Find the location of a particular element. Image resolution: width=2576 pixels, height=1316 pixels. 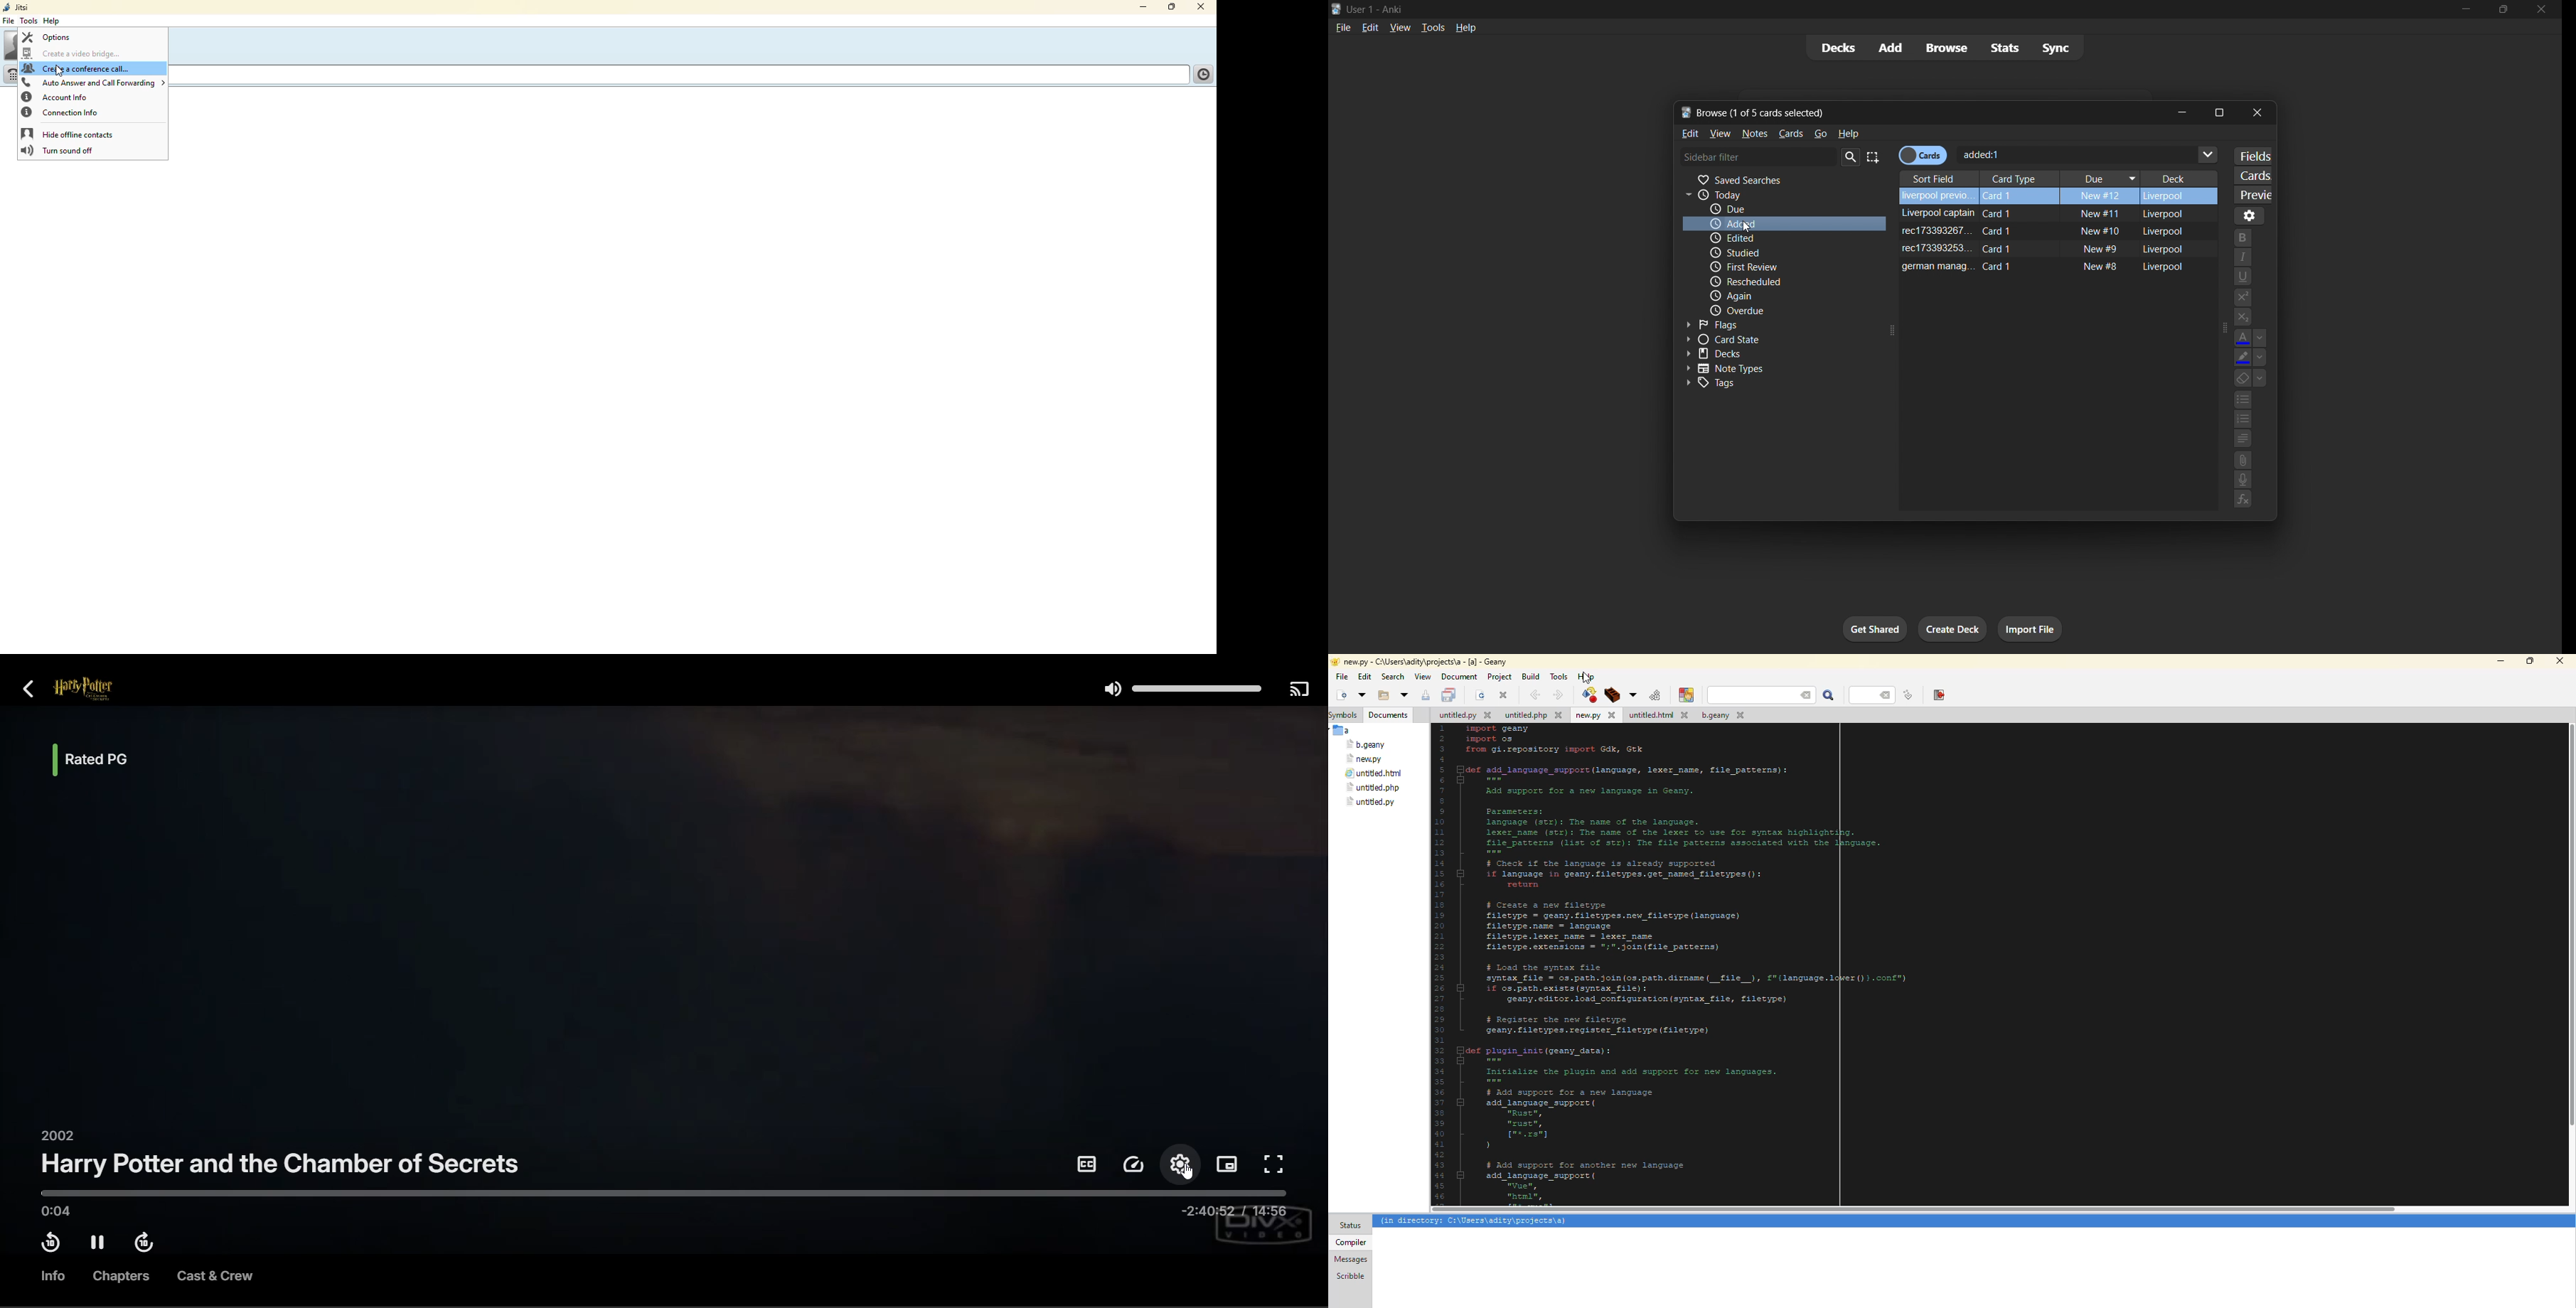

Cast and Crew is located at coordinates (214, 1278).